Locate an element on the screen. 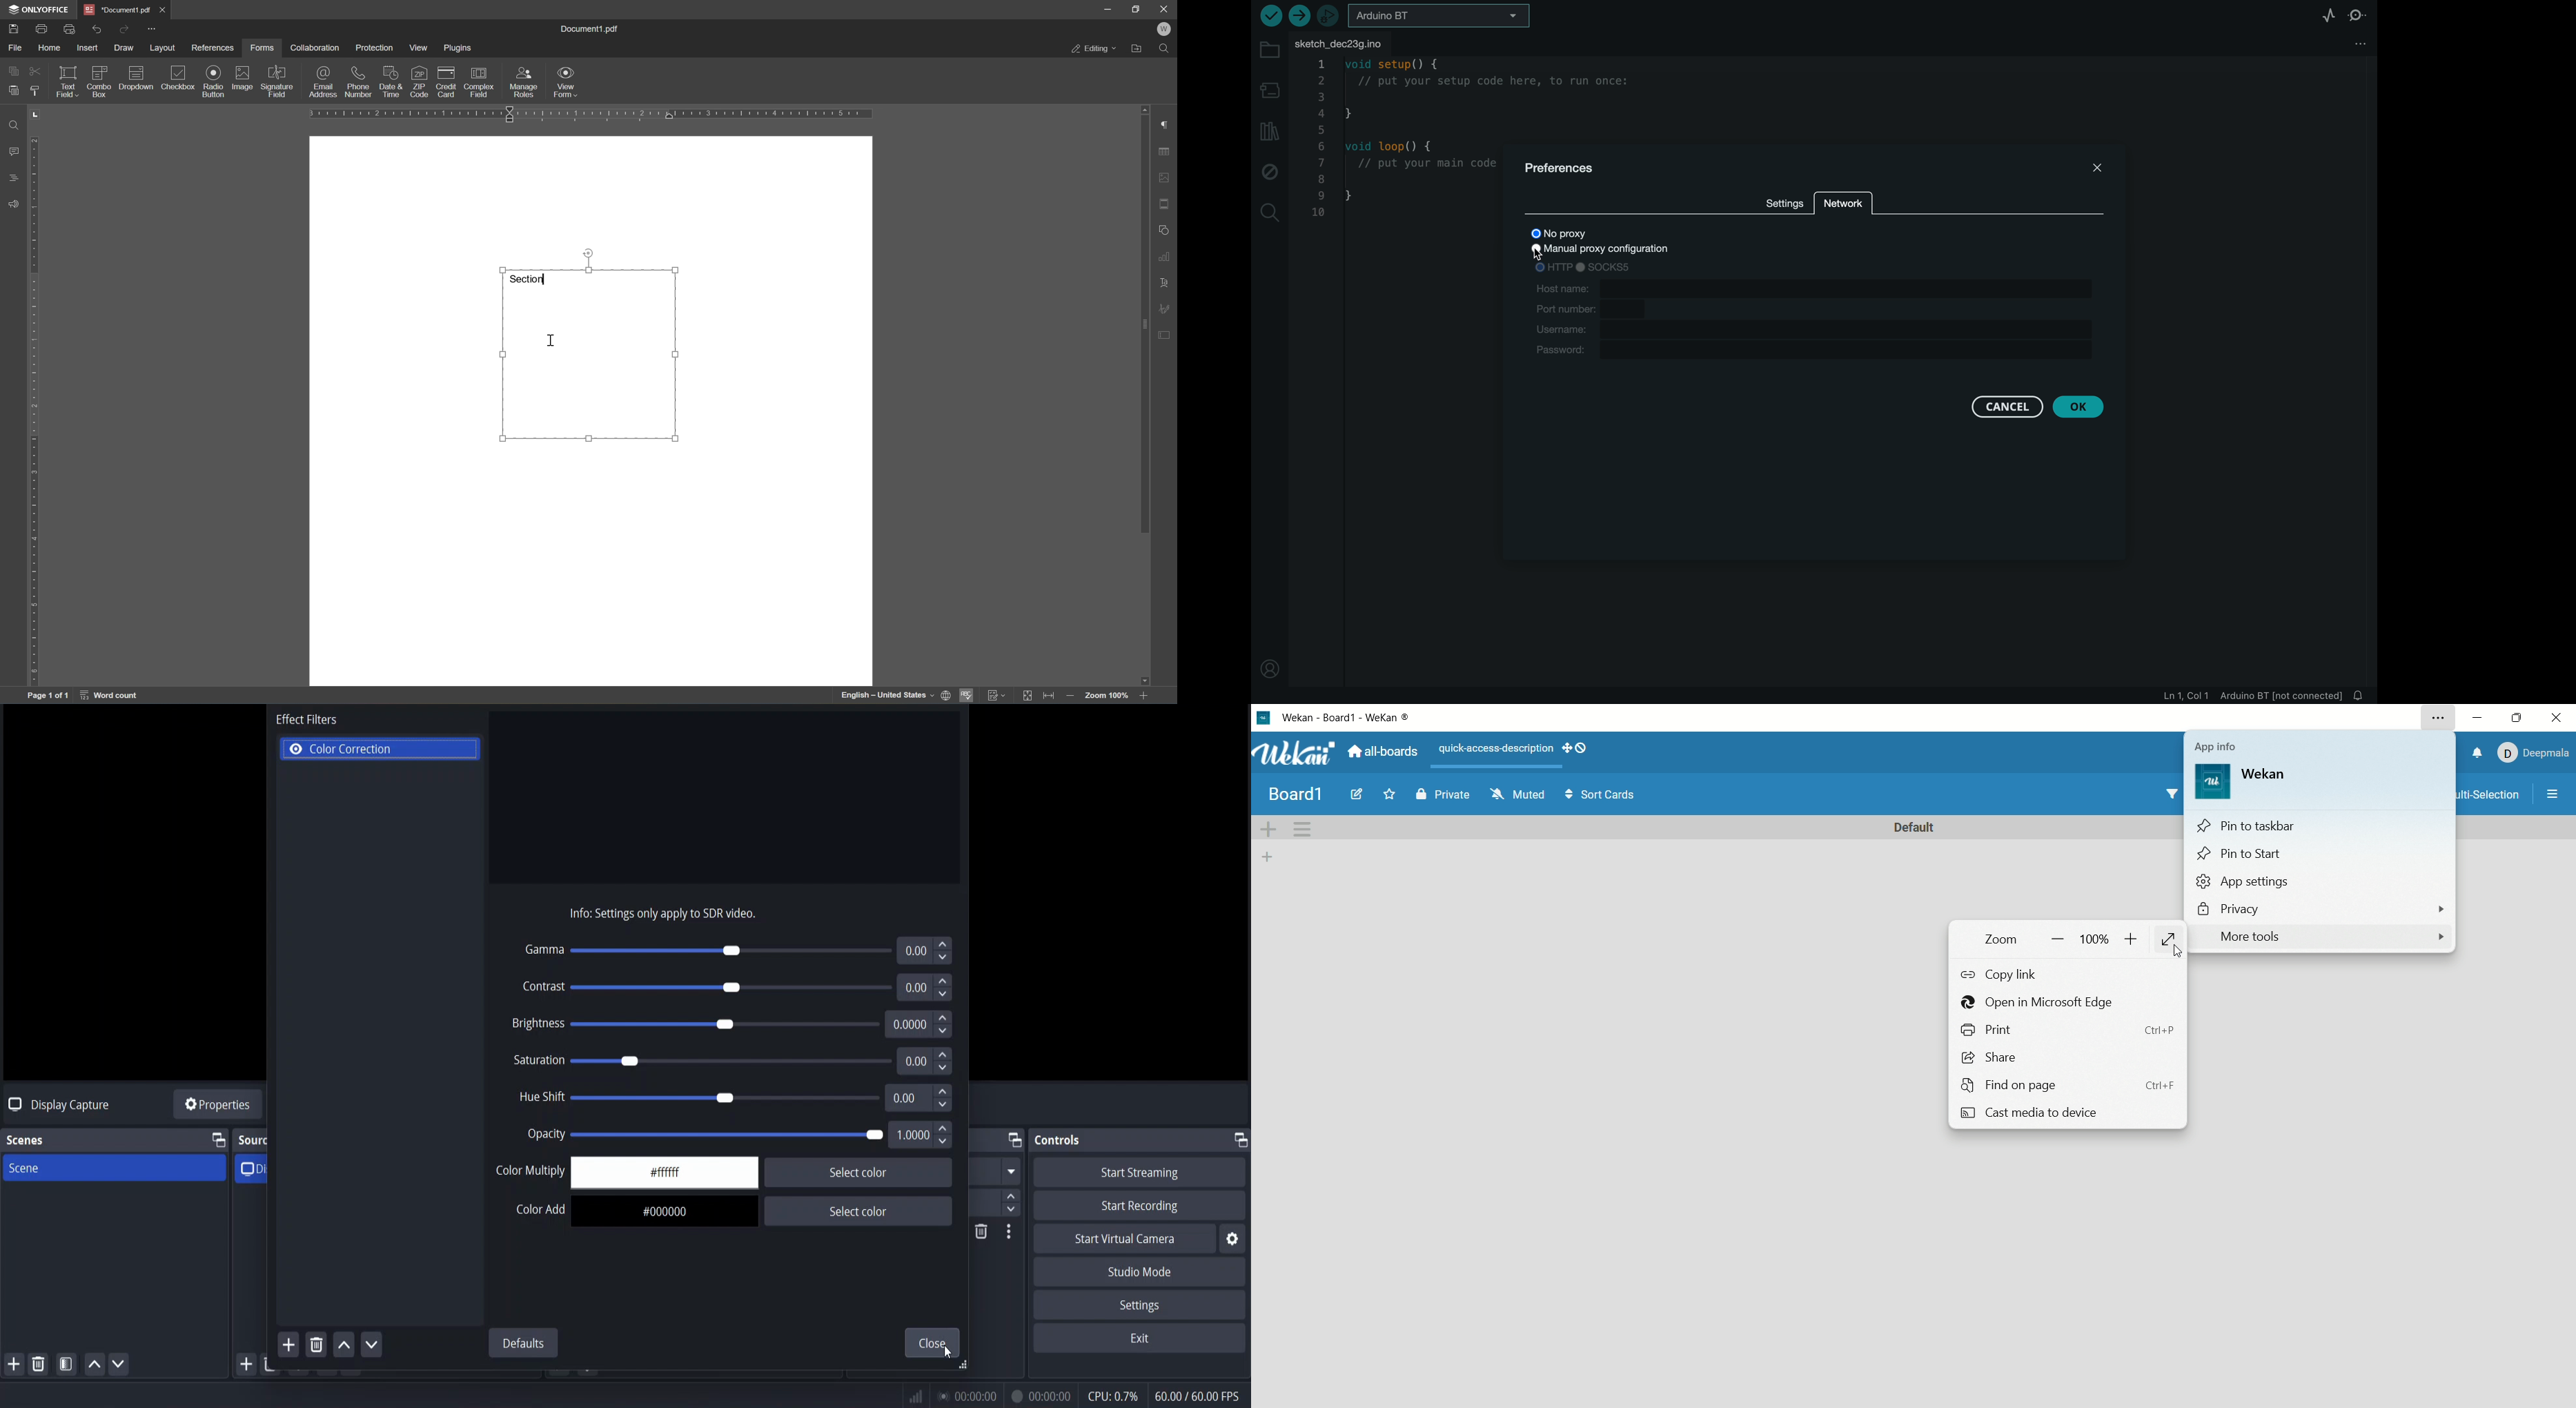 Image resolution: width=2576 pixels, height=1428 pixels. serial monitor is located at coordinates (2358, 15).